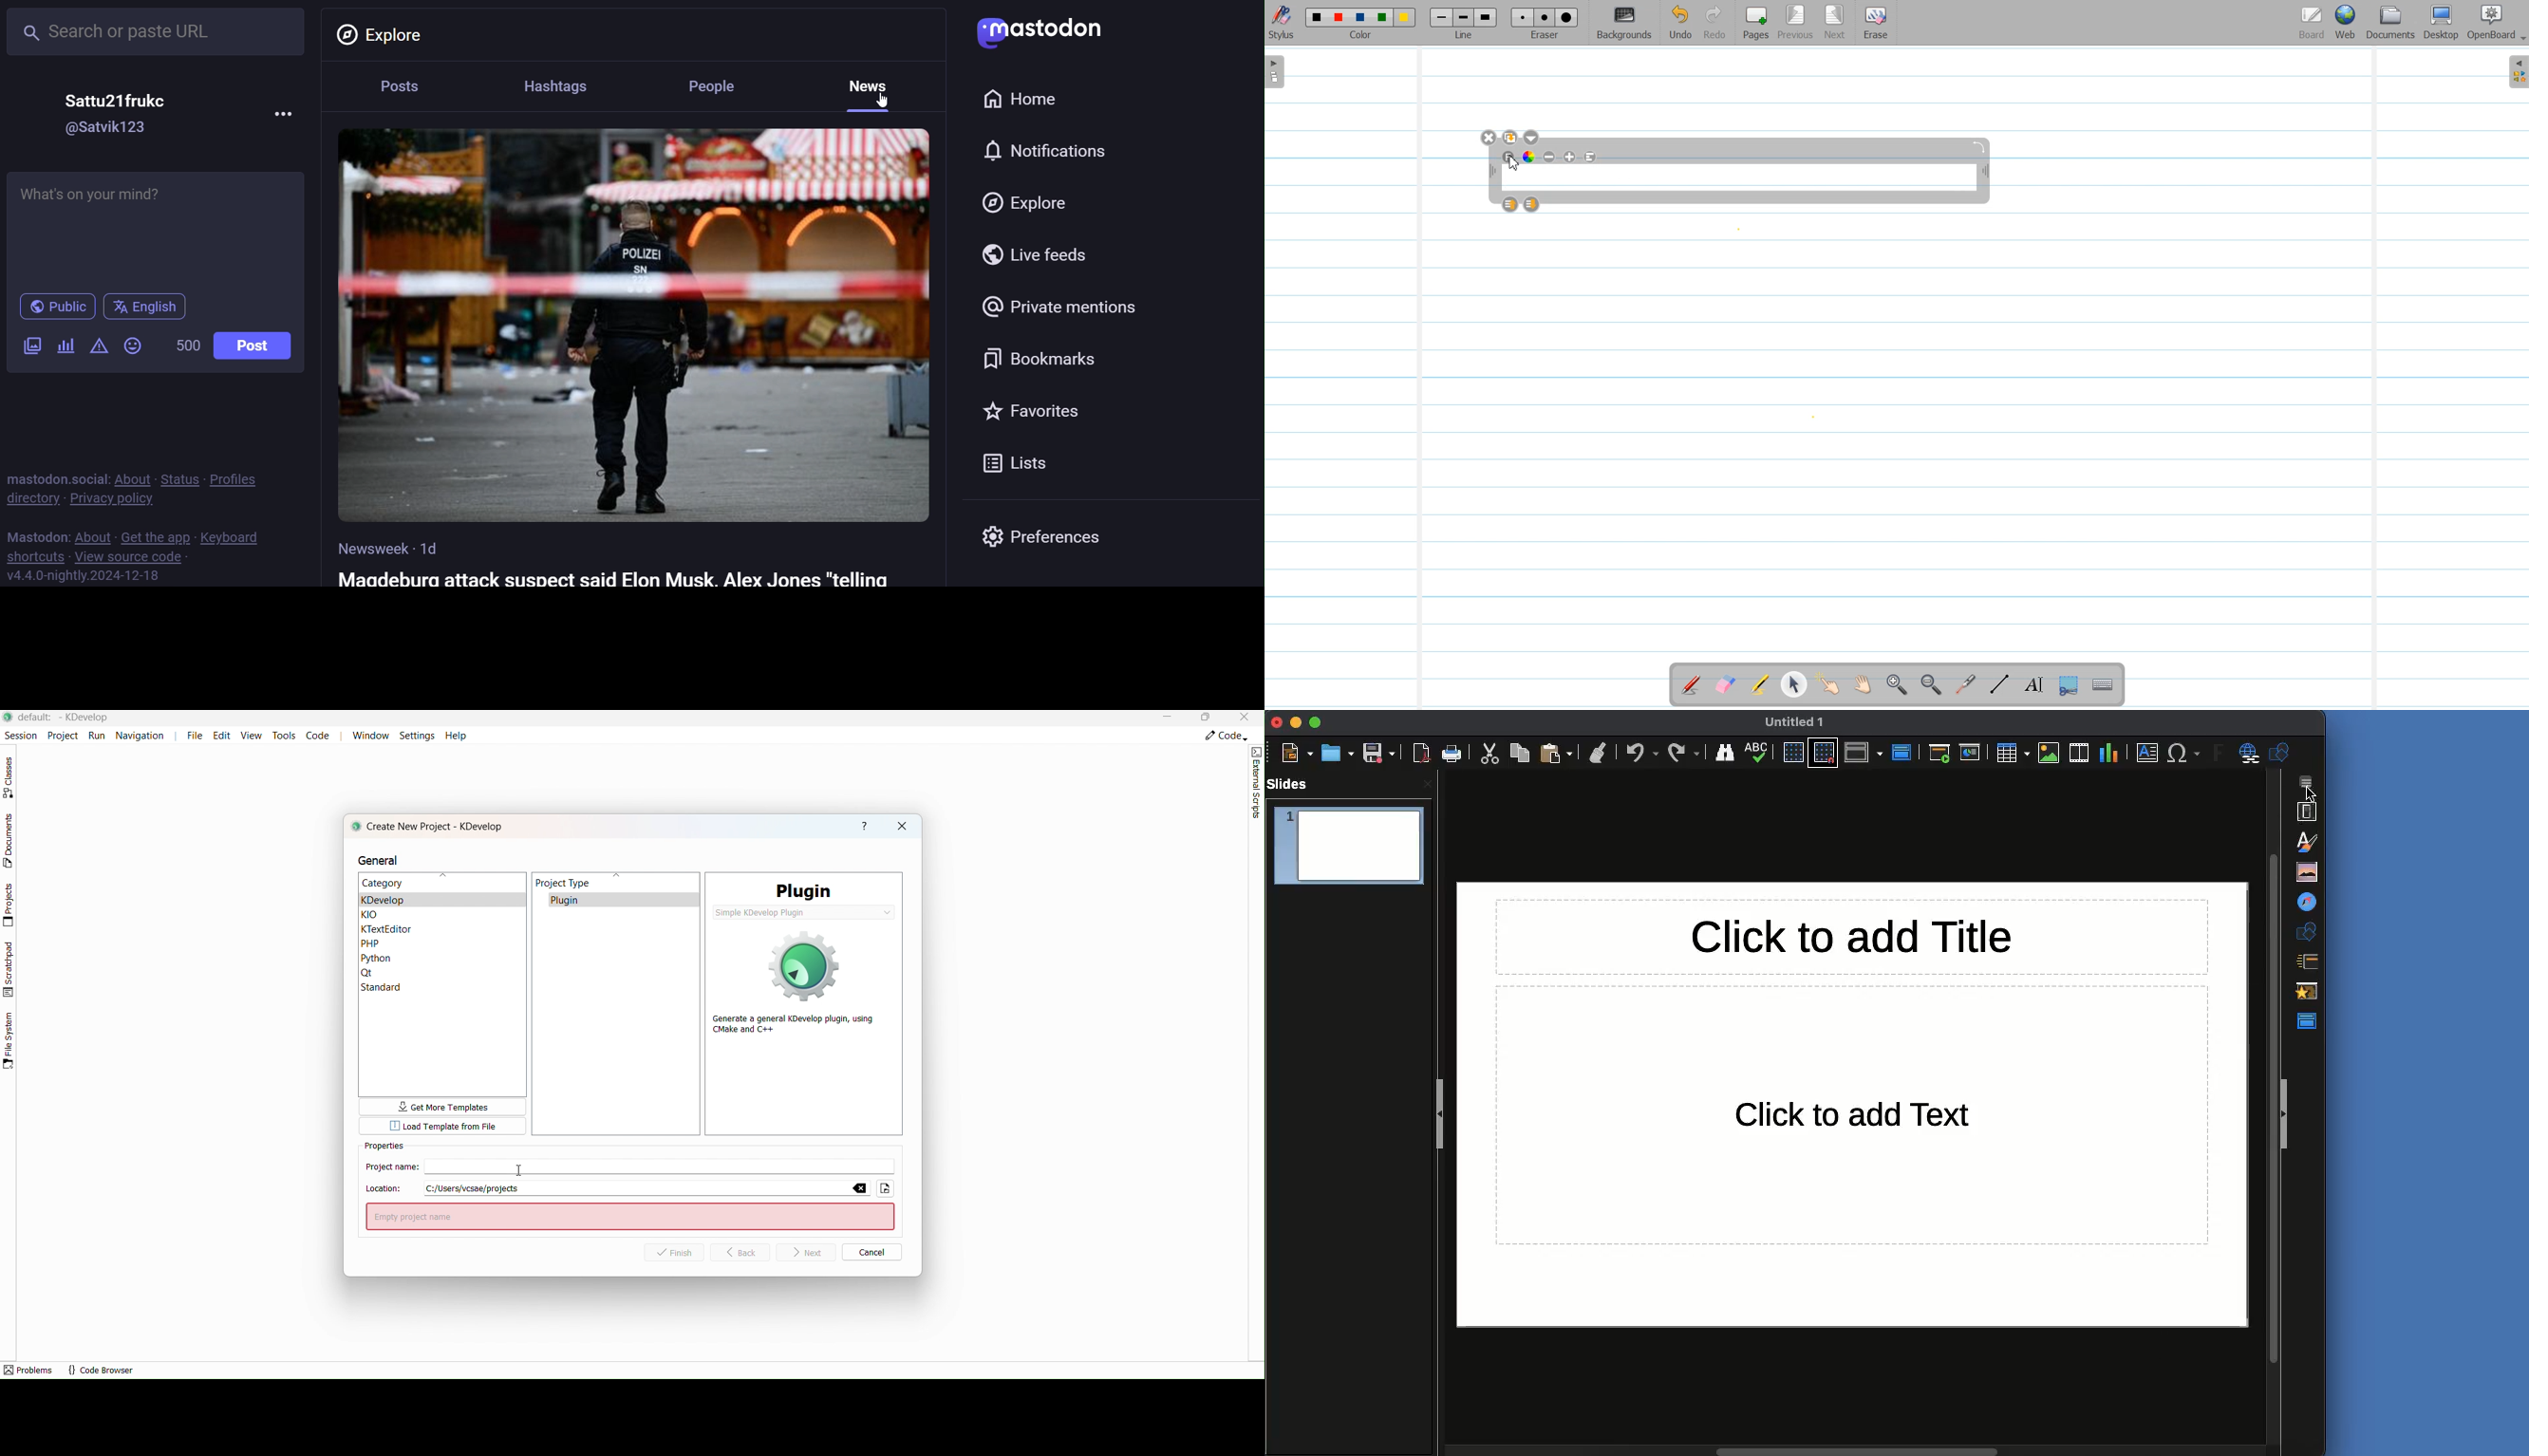 The width and height of the screenshot is (2548, 1456). Describe the element at coordinates (2392, 22) in the screenshot. I see `Document` at that location.